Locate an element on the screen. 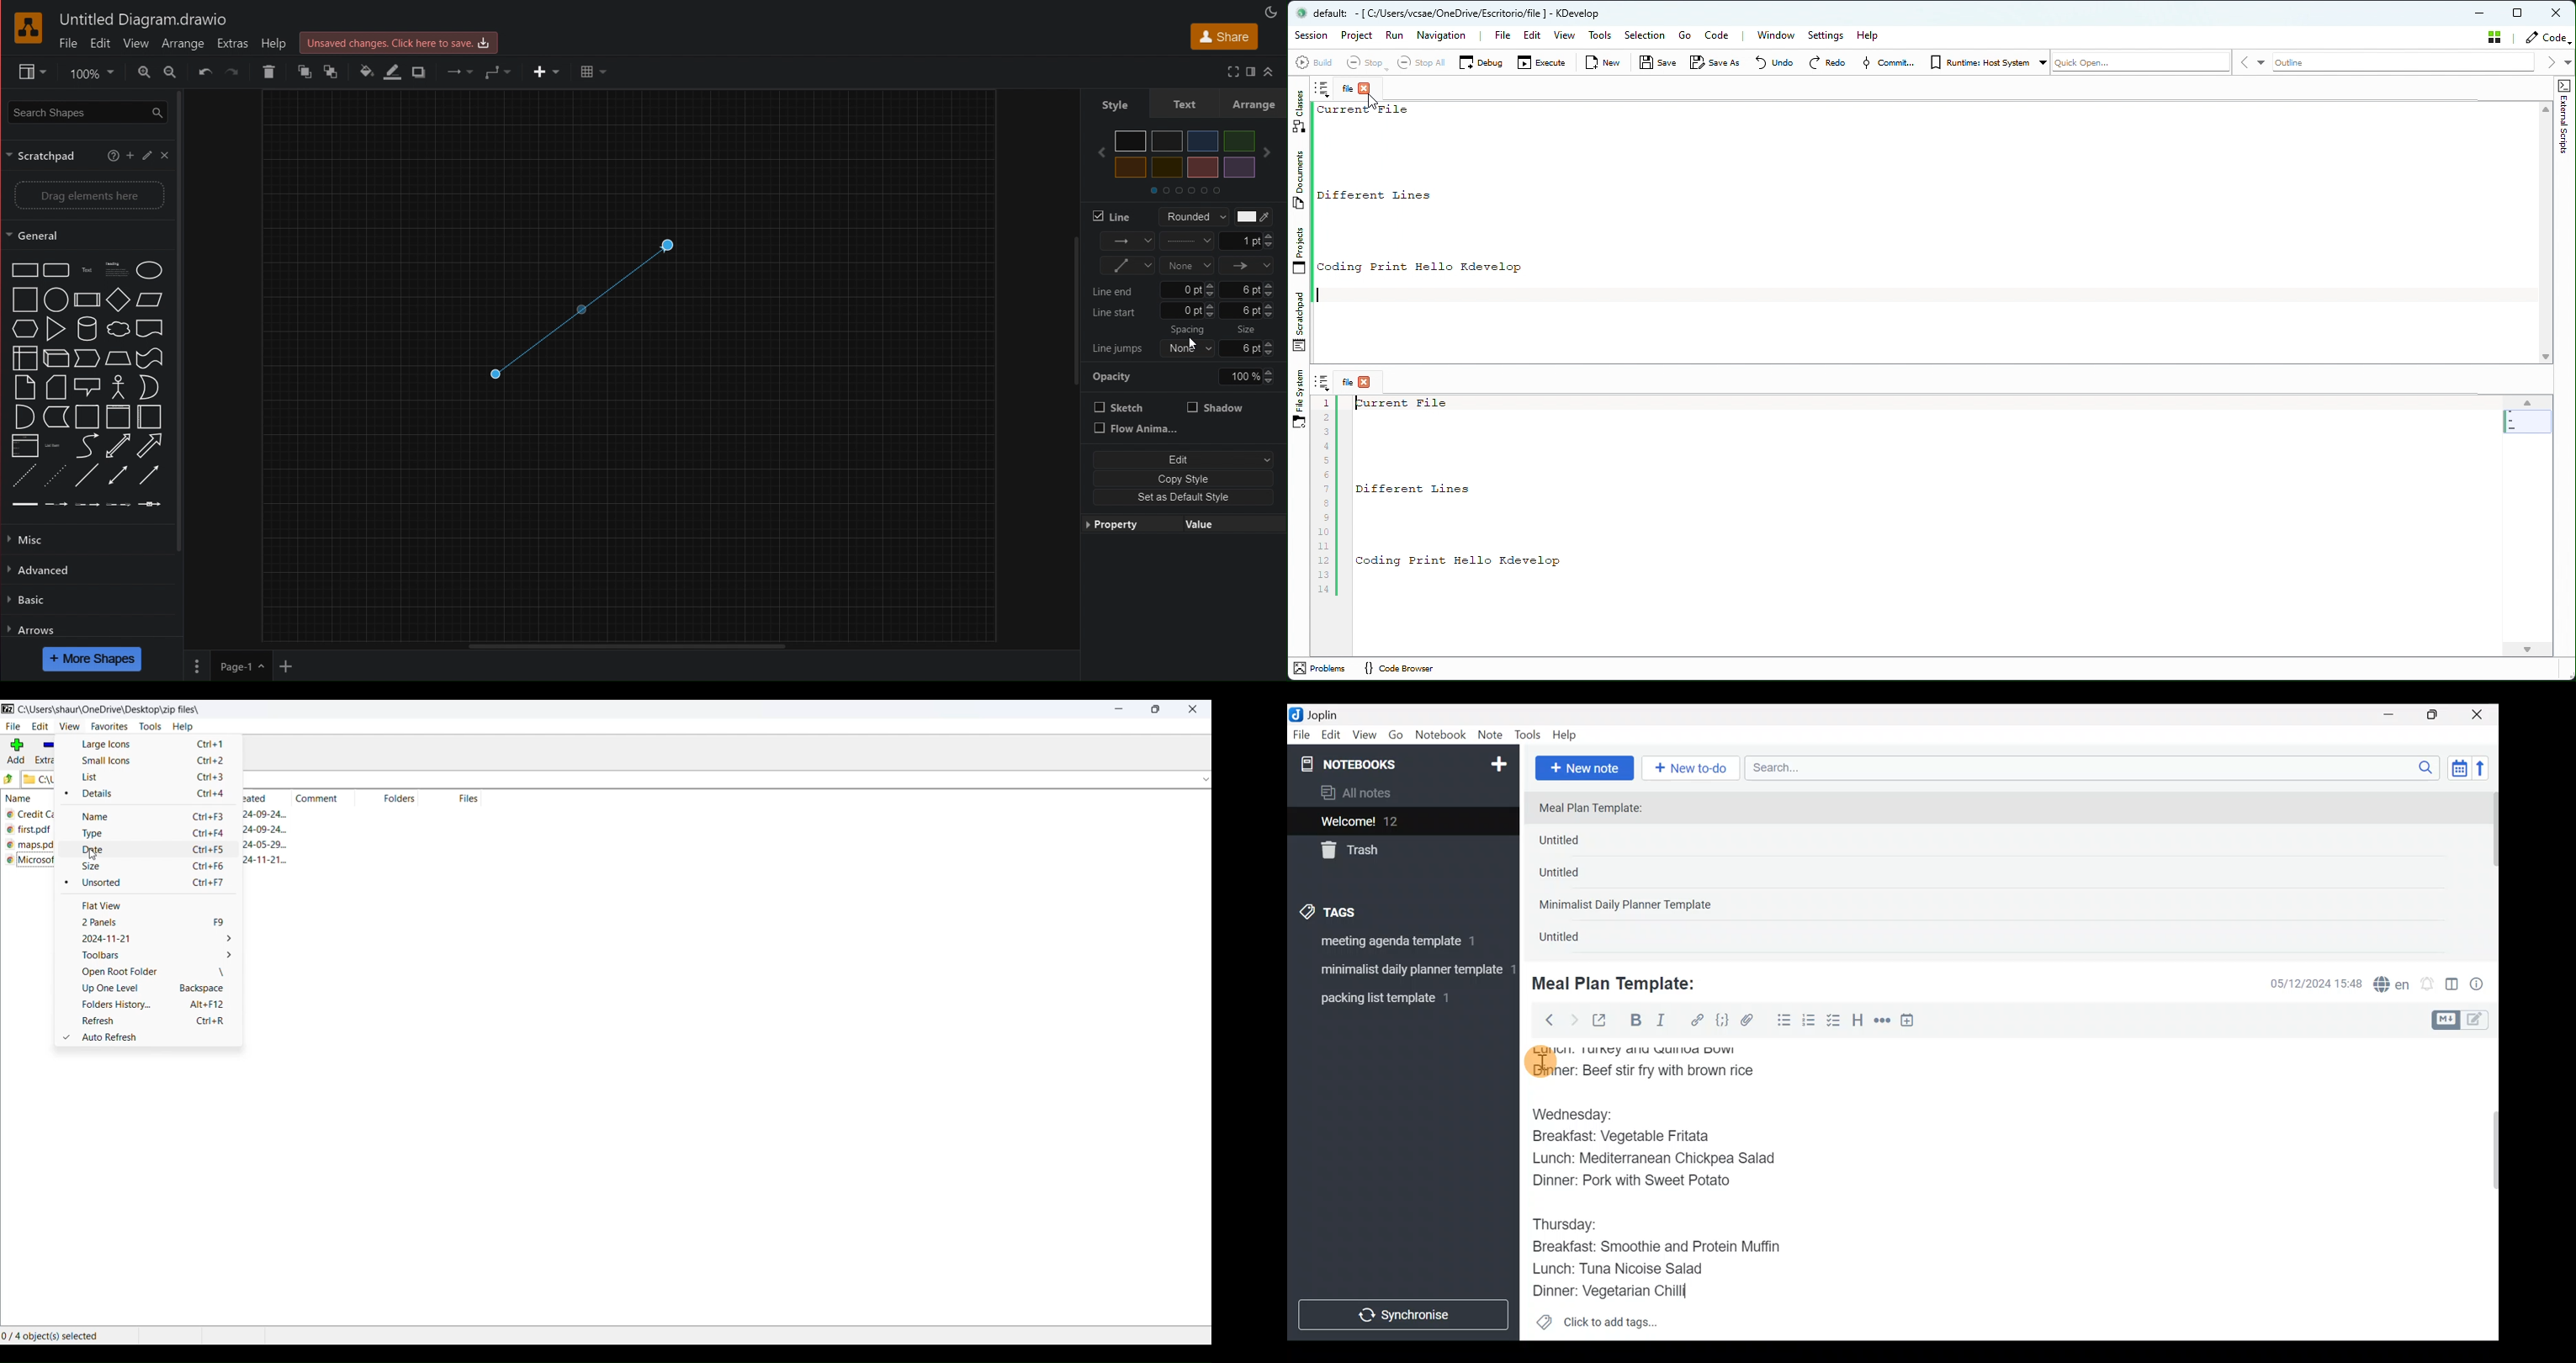  cursor on Line jumps is located at coordinates (1194, 343).